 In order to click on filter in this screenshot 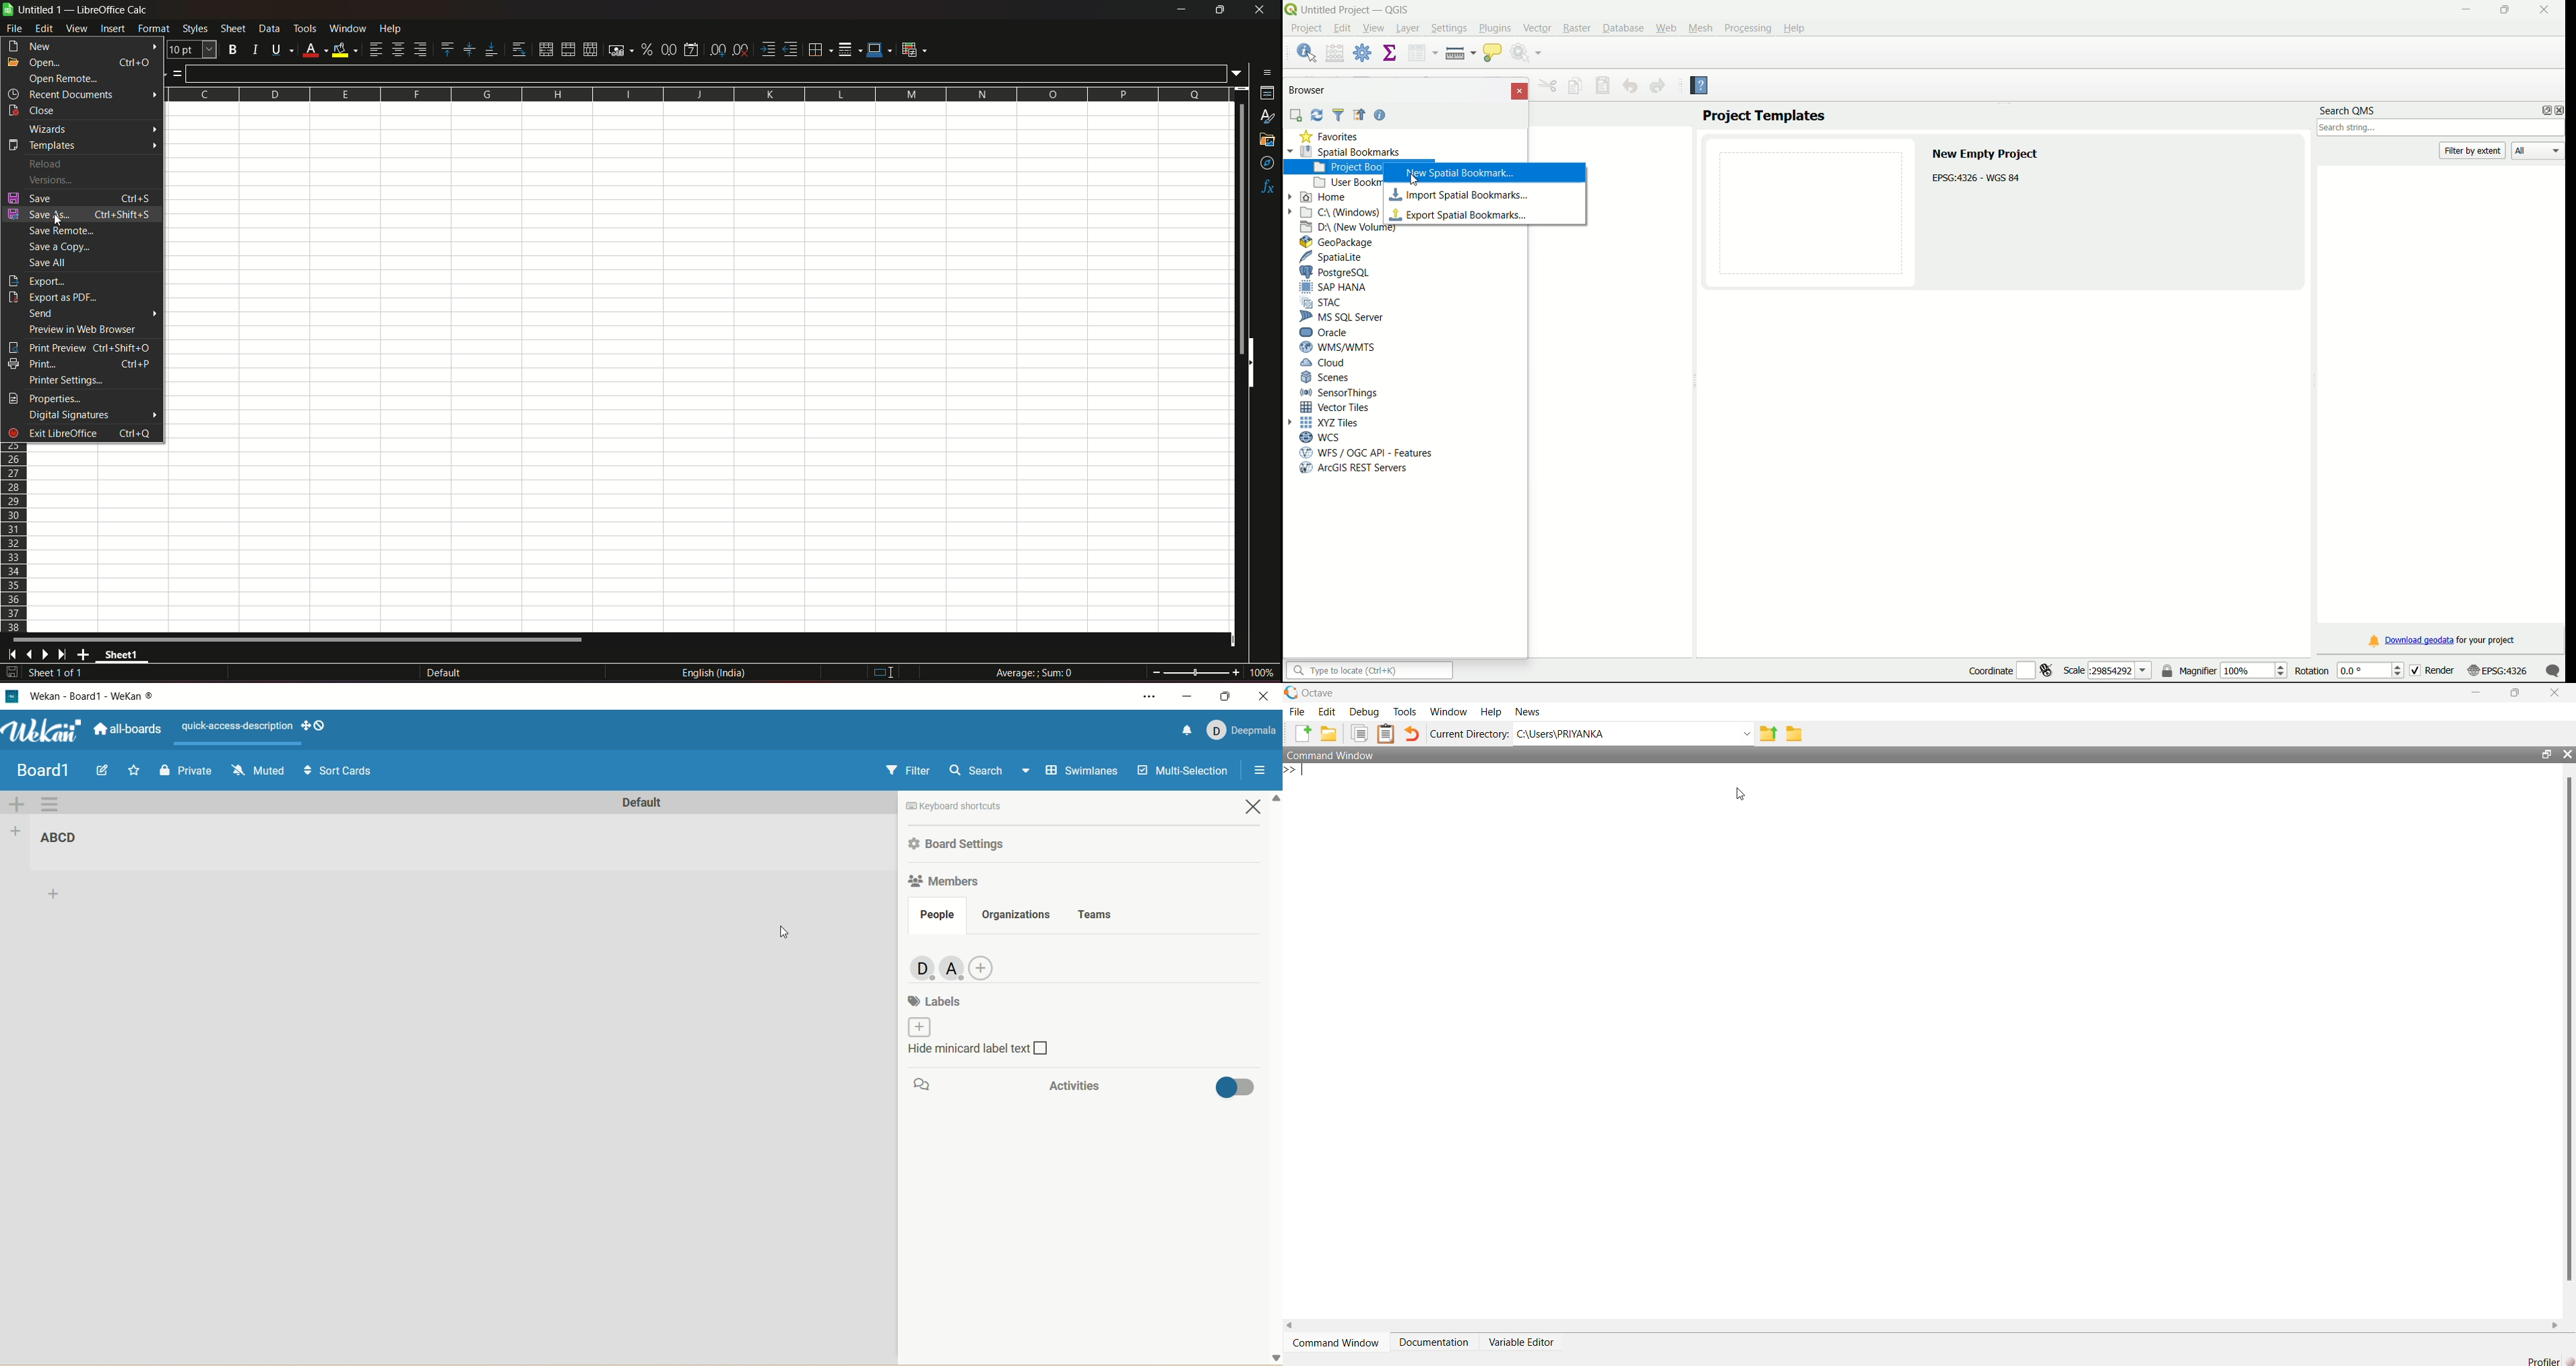, I will do `click(908, 771)`.